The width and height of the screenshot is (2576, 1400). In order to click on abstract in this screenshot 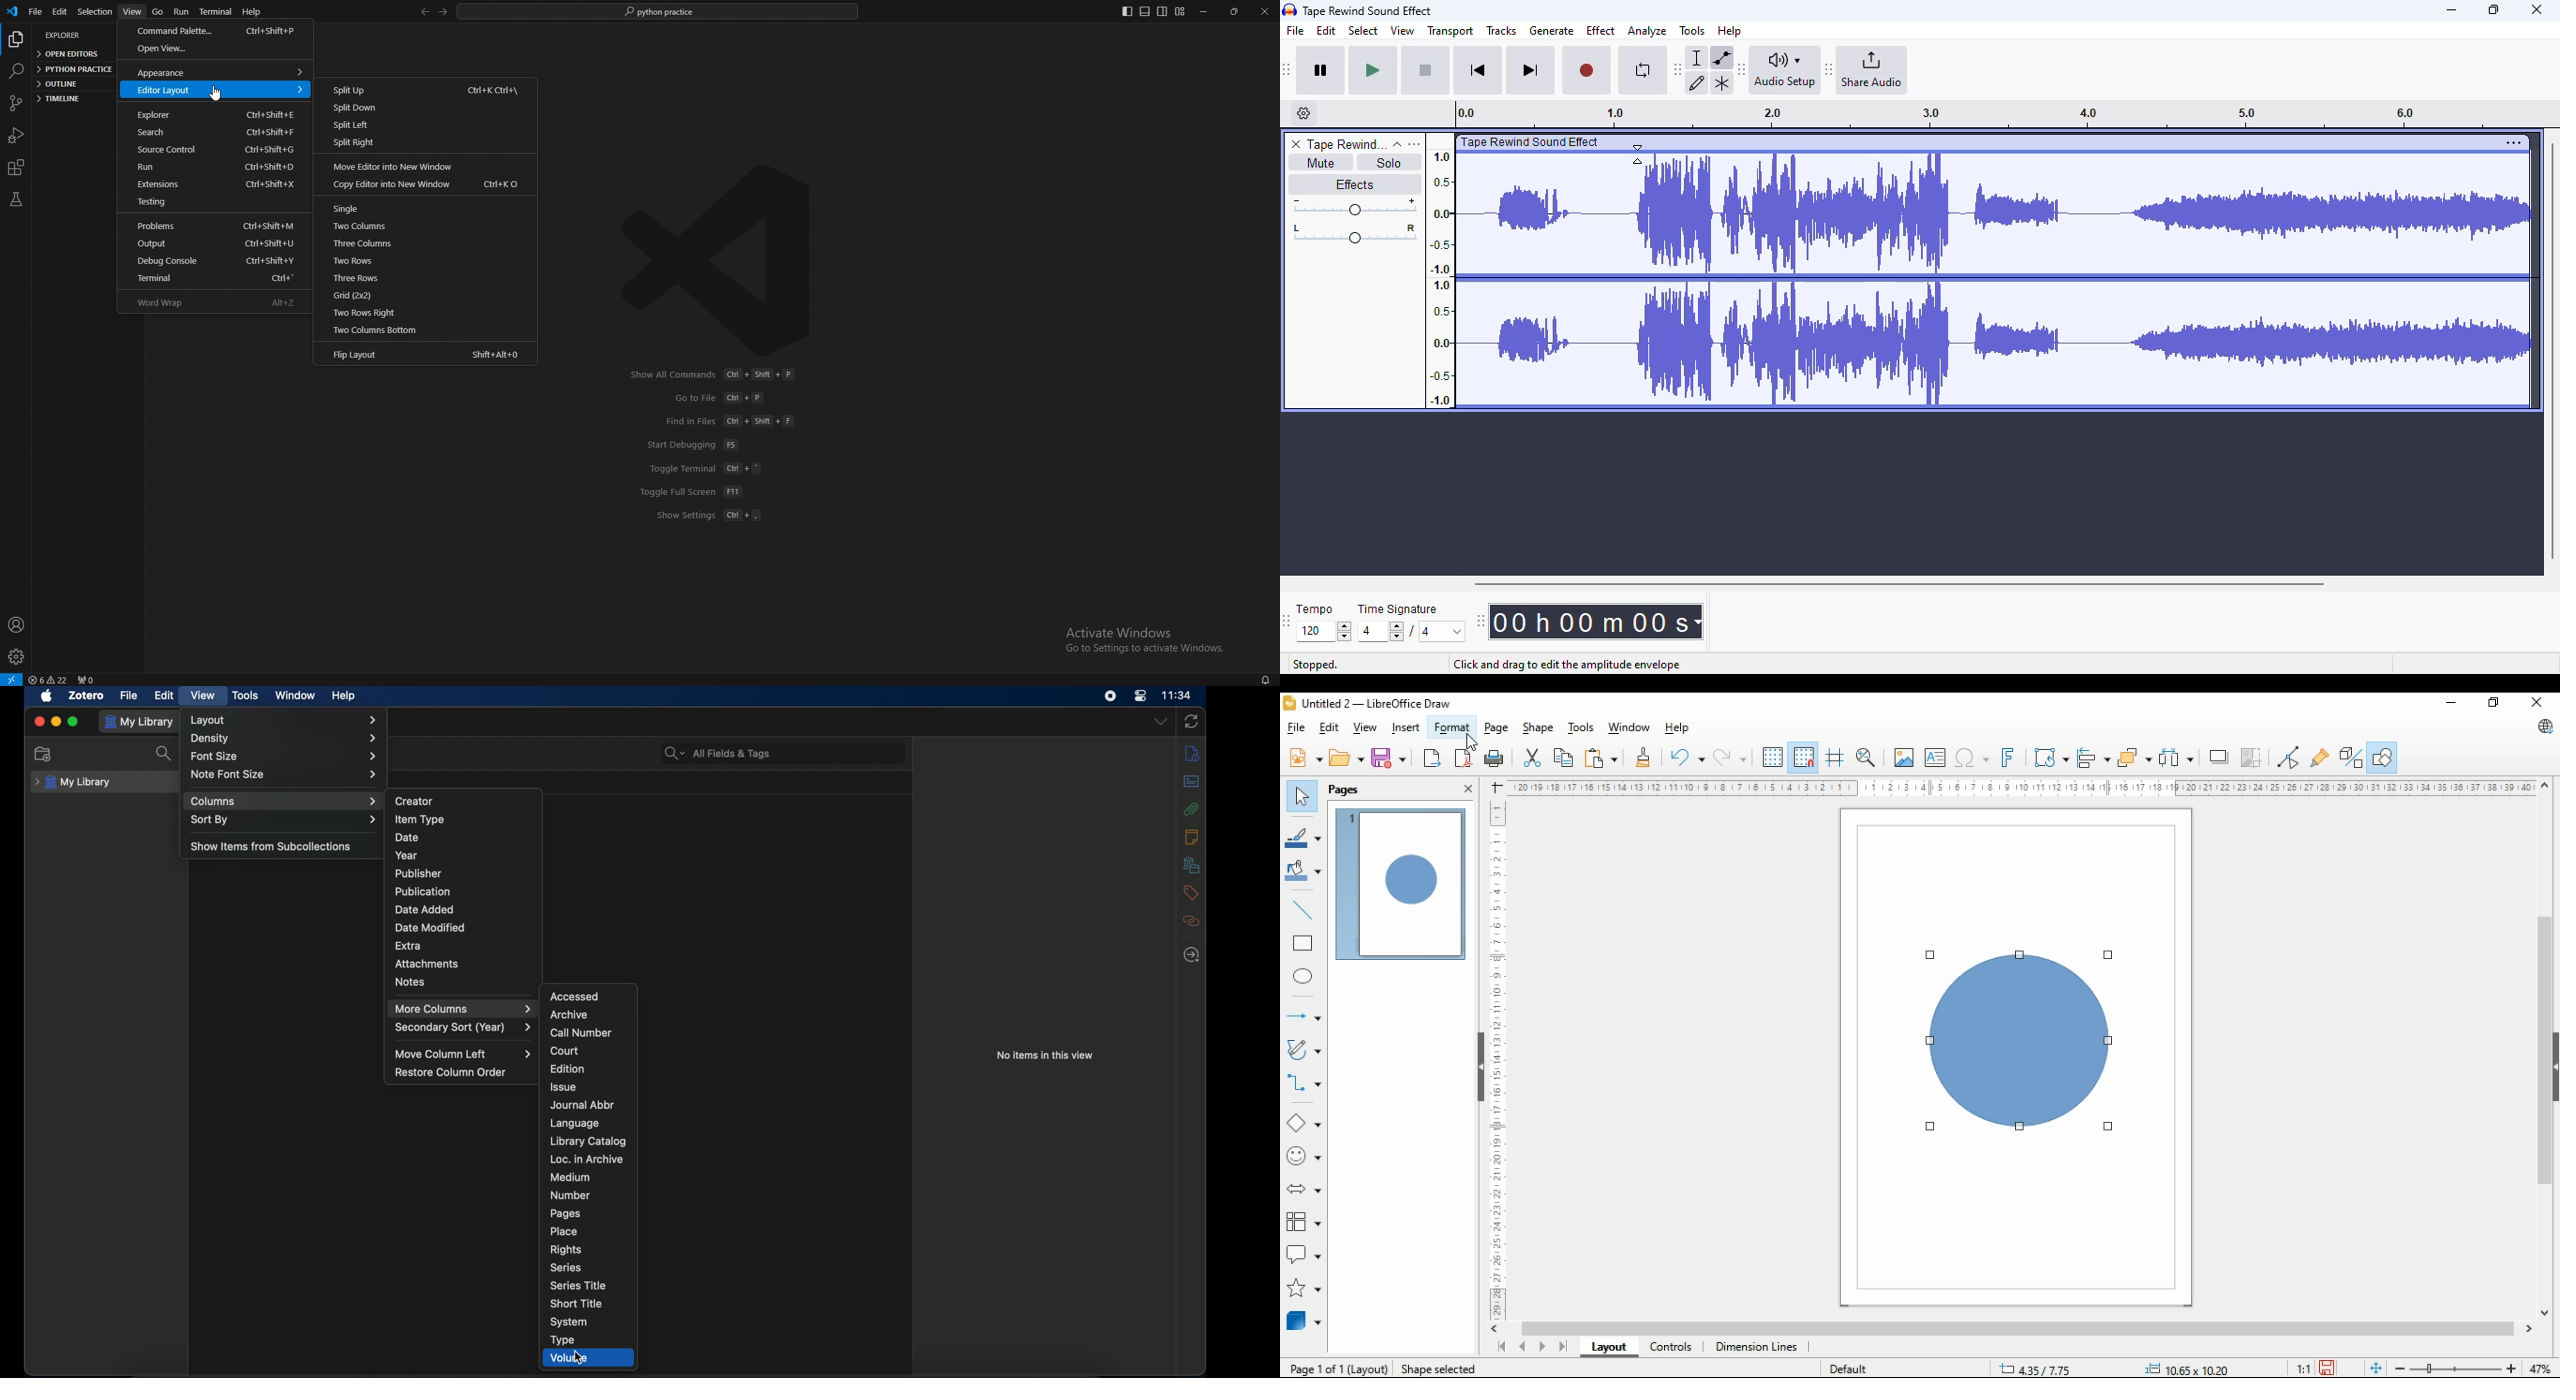, I will do `click(1192, 781)`.